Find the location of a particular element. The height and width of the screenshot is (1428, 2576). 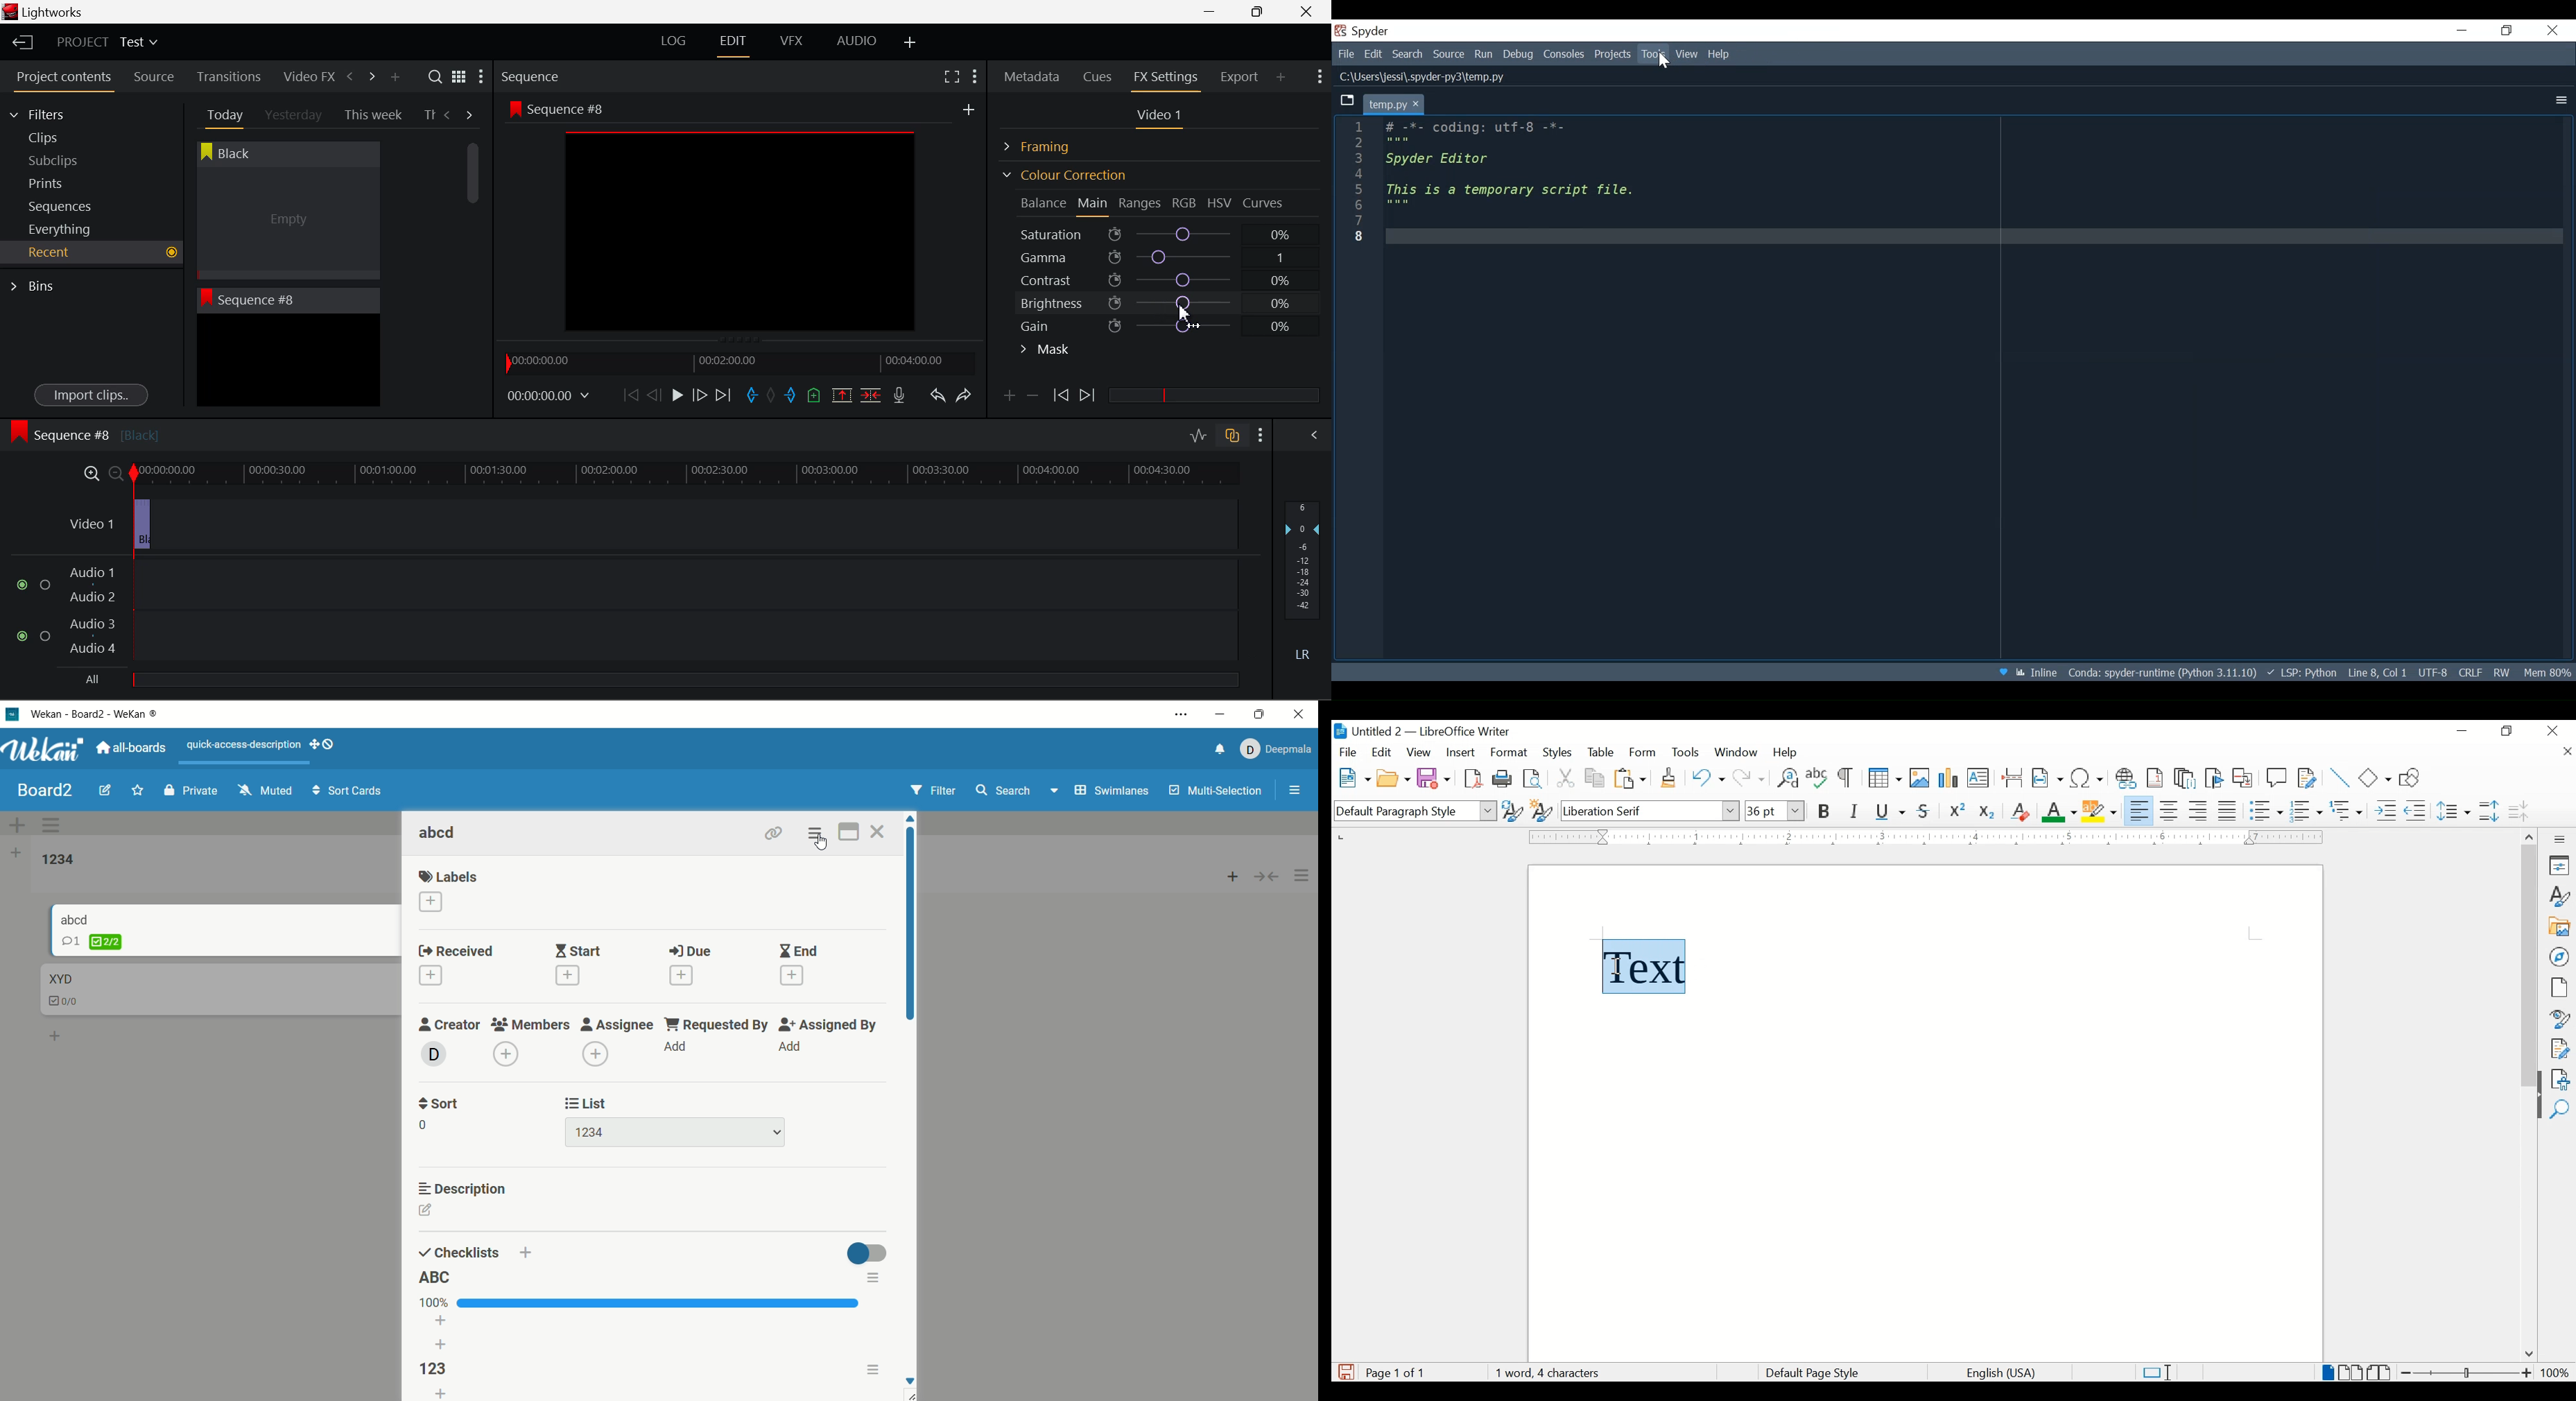

format is located at coordinates (1510, 753).